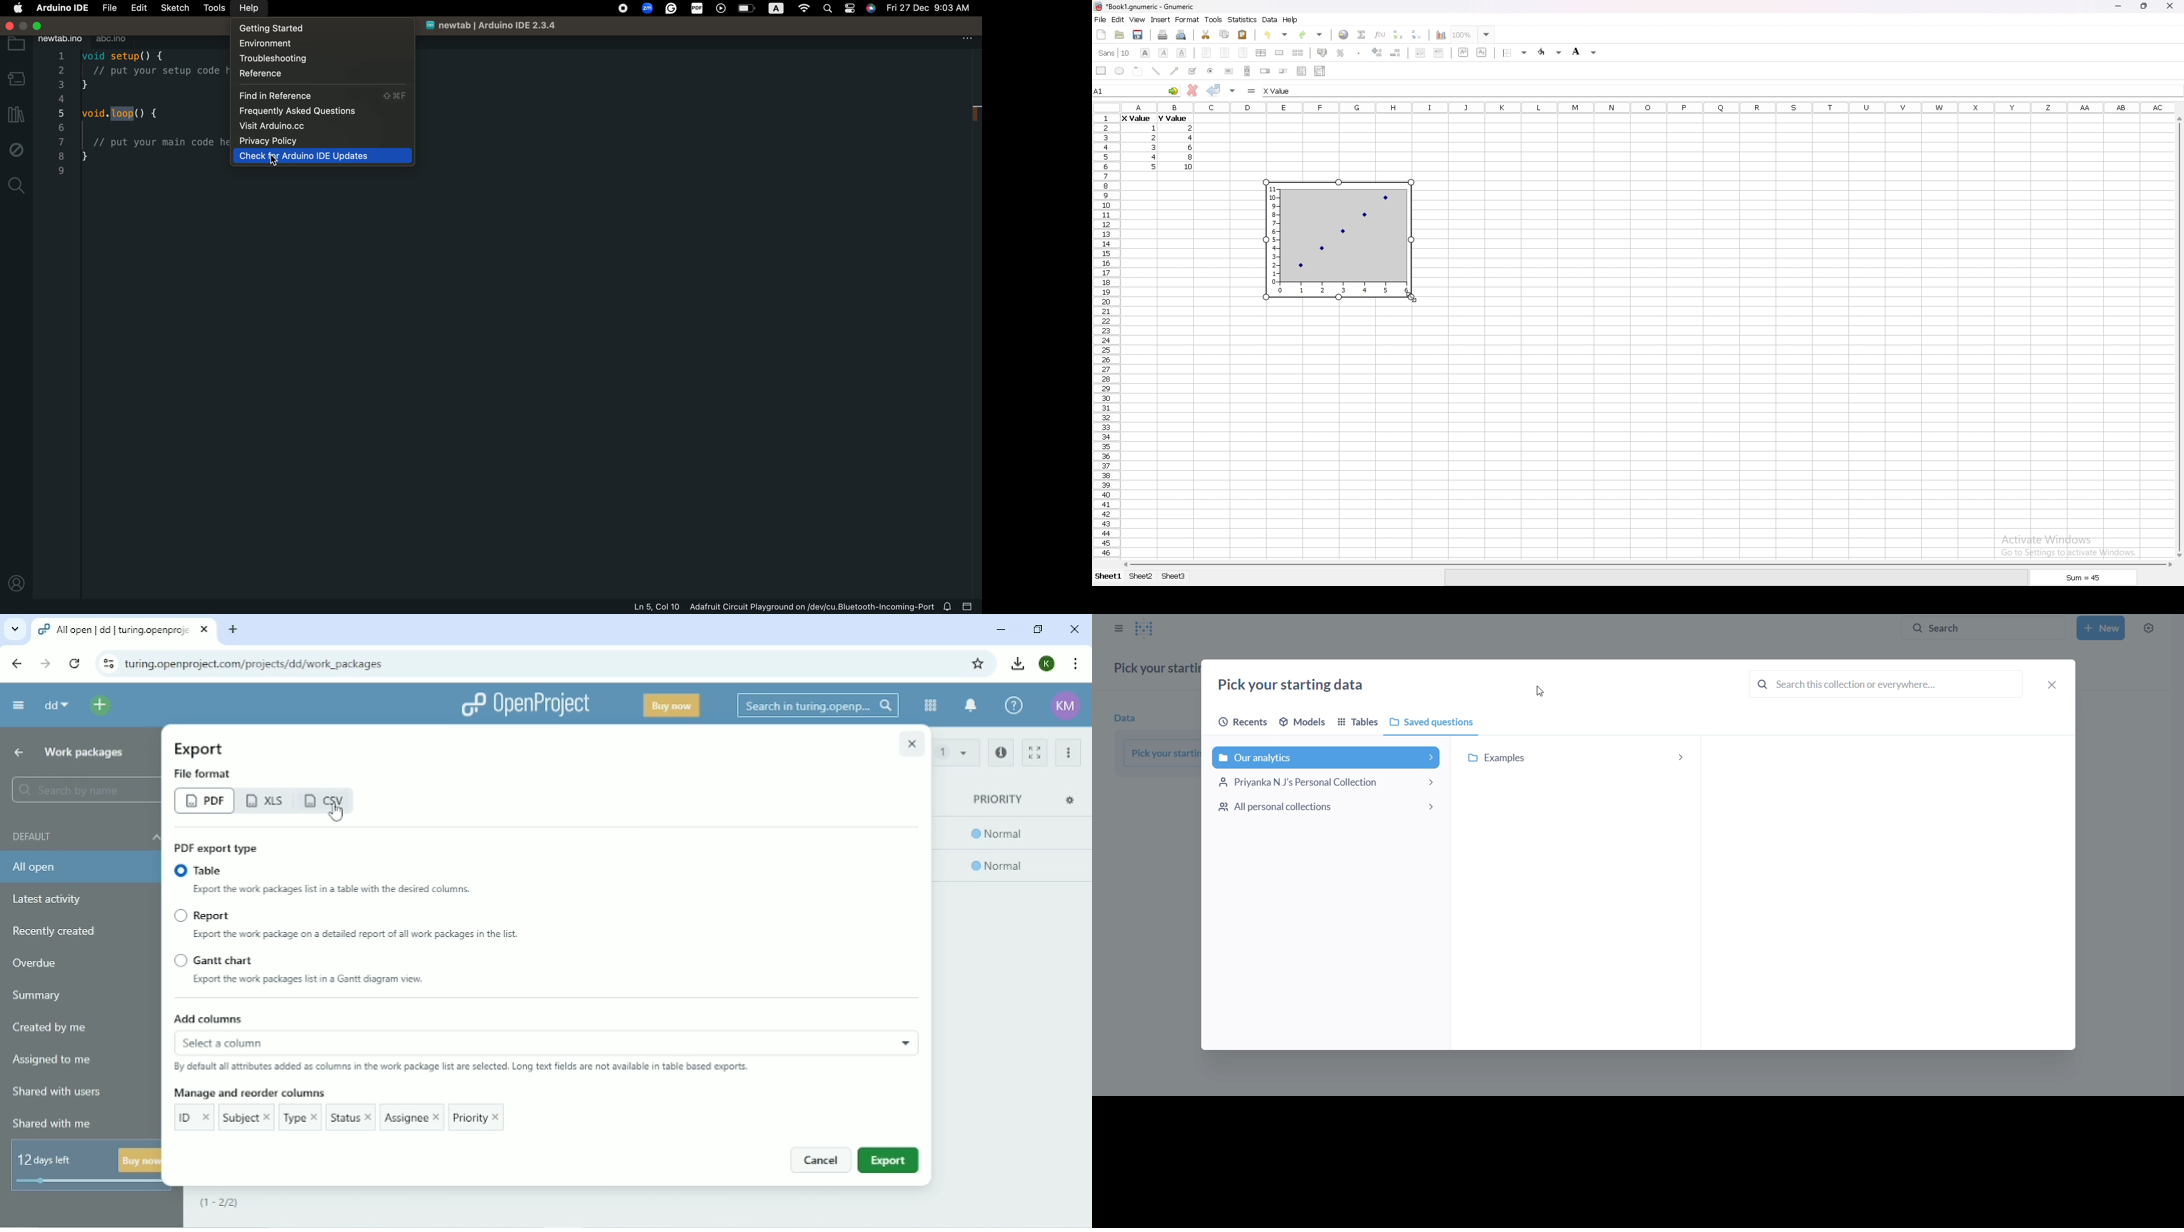 The height and width of the screenshot is (1232, 2184). What do you see at coordinates (1270, 19) in the screenshot?
I see `data` at bounding box center [1270, 19].